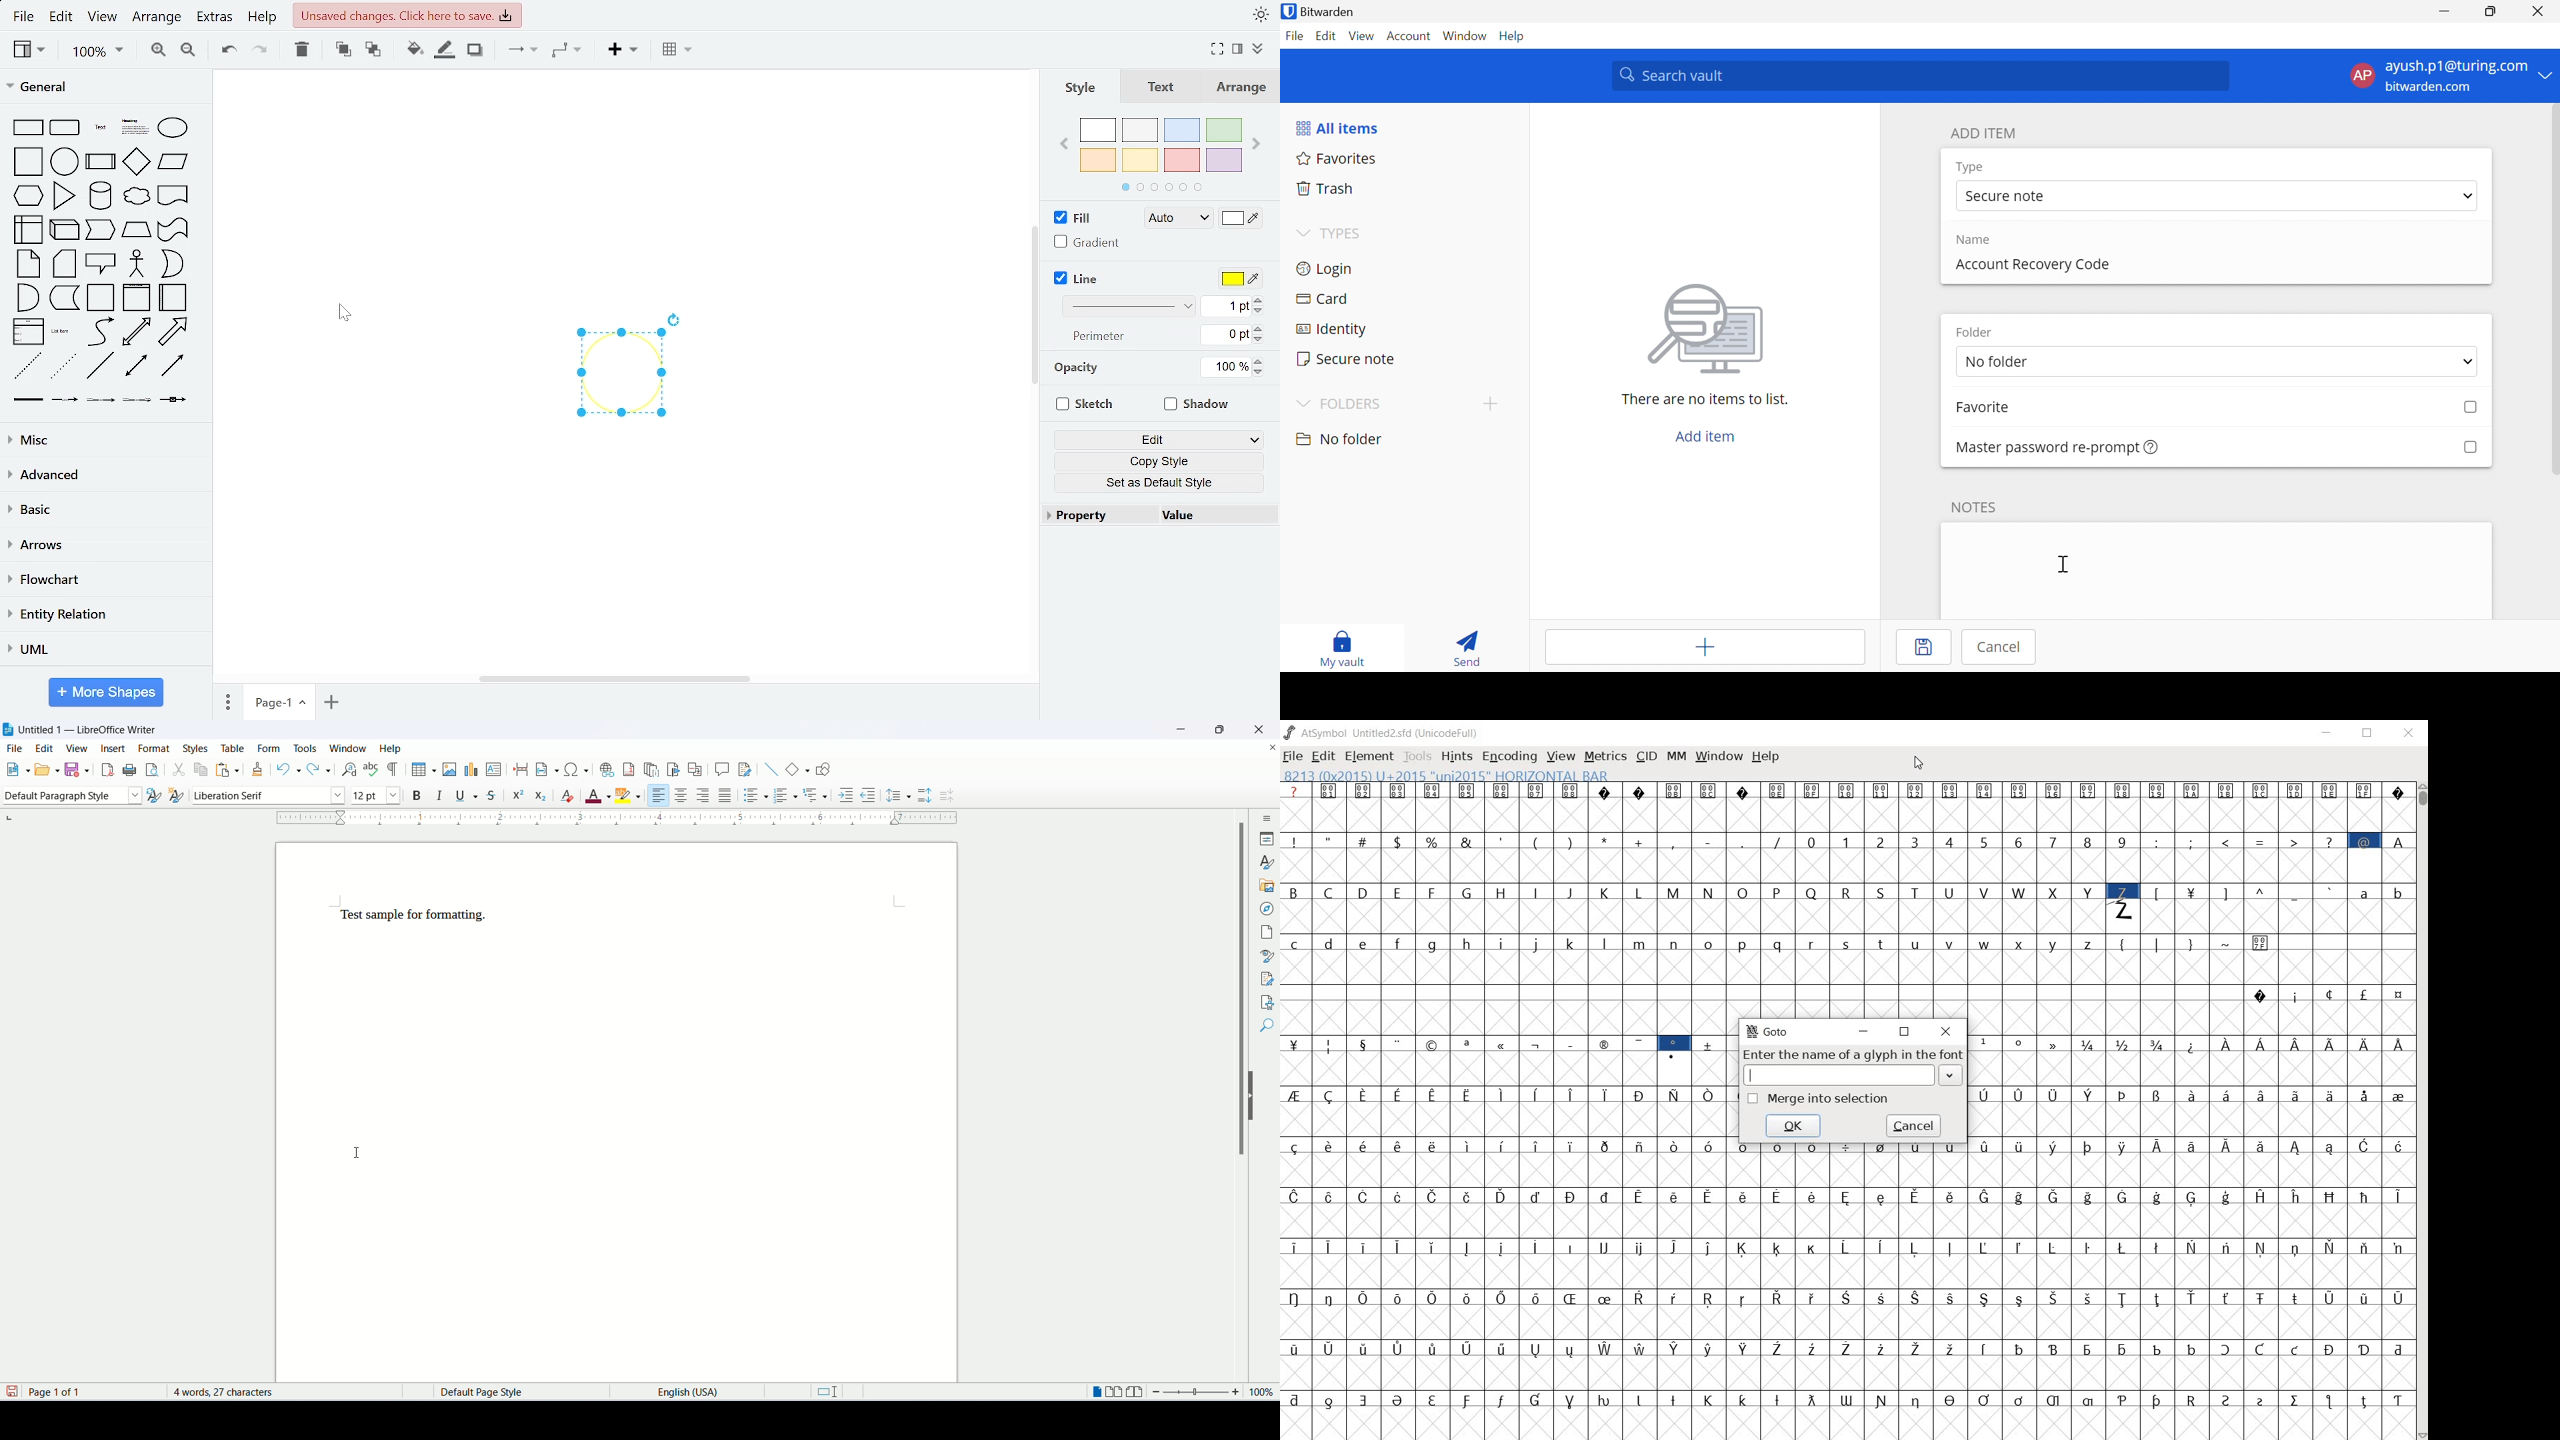 The width and height of the screenshot is (2576, 1456). I want to click on glyph characters, so click(2191, 1108).